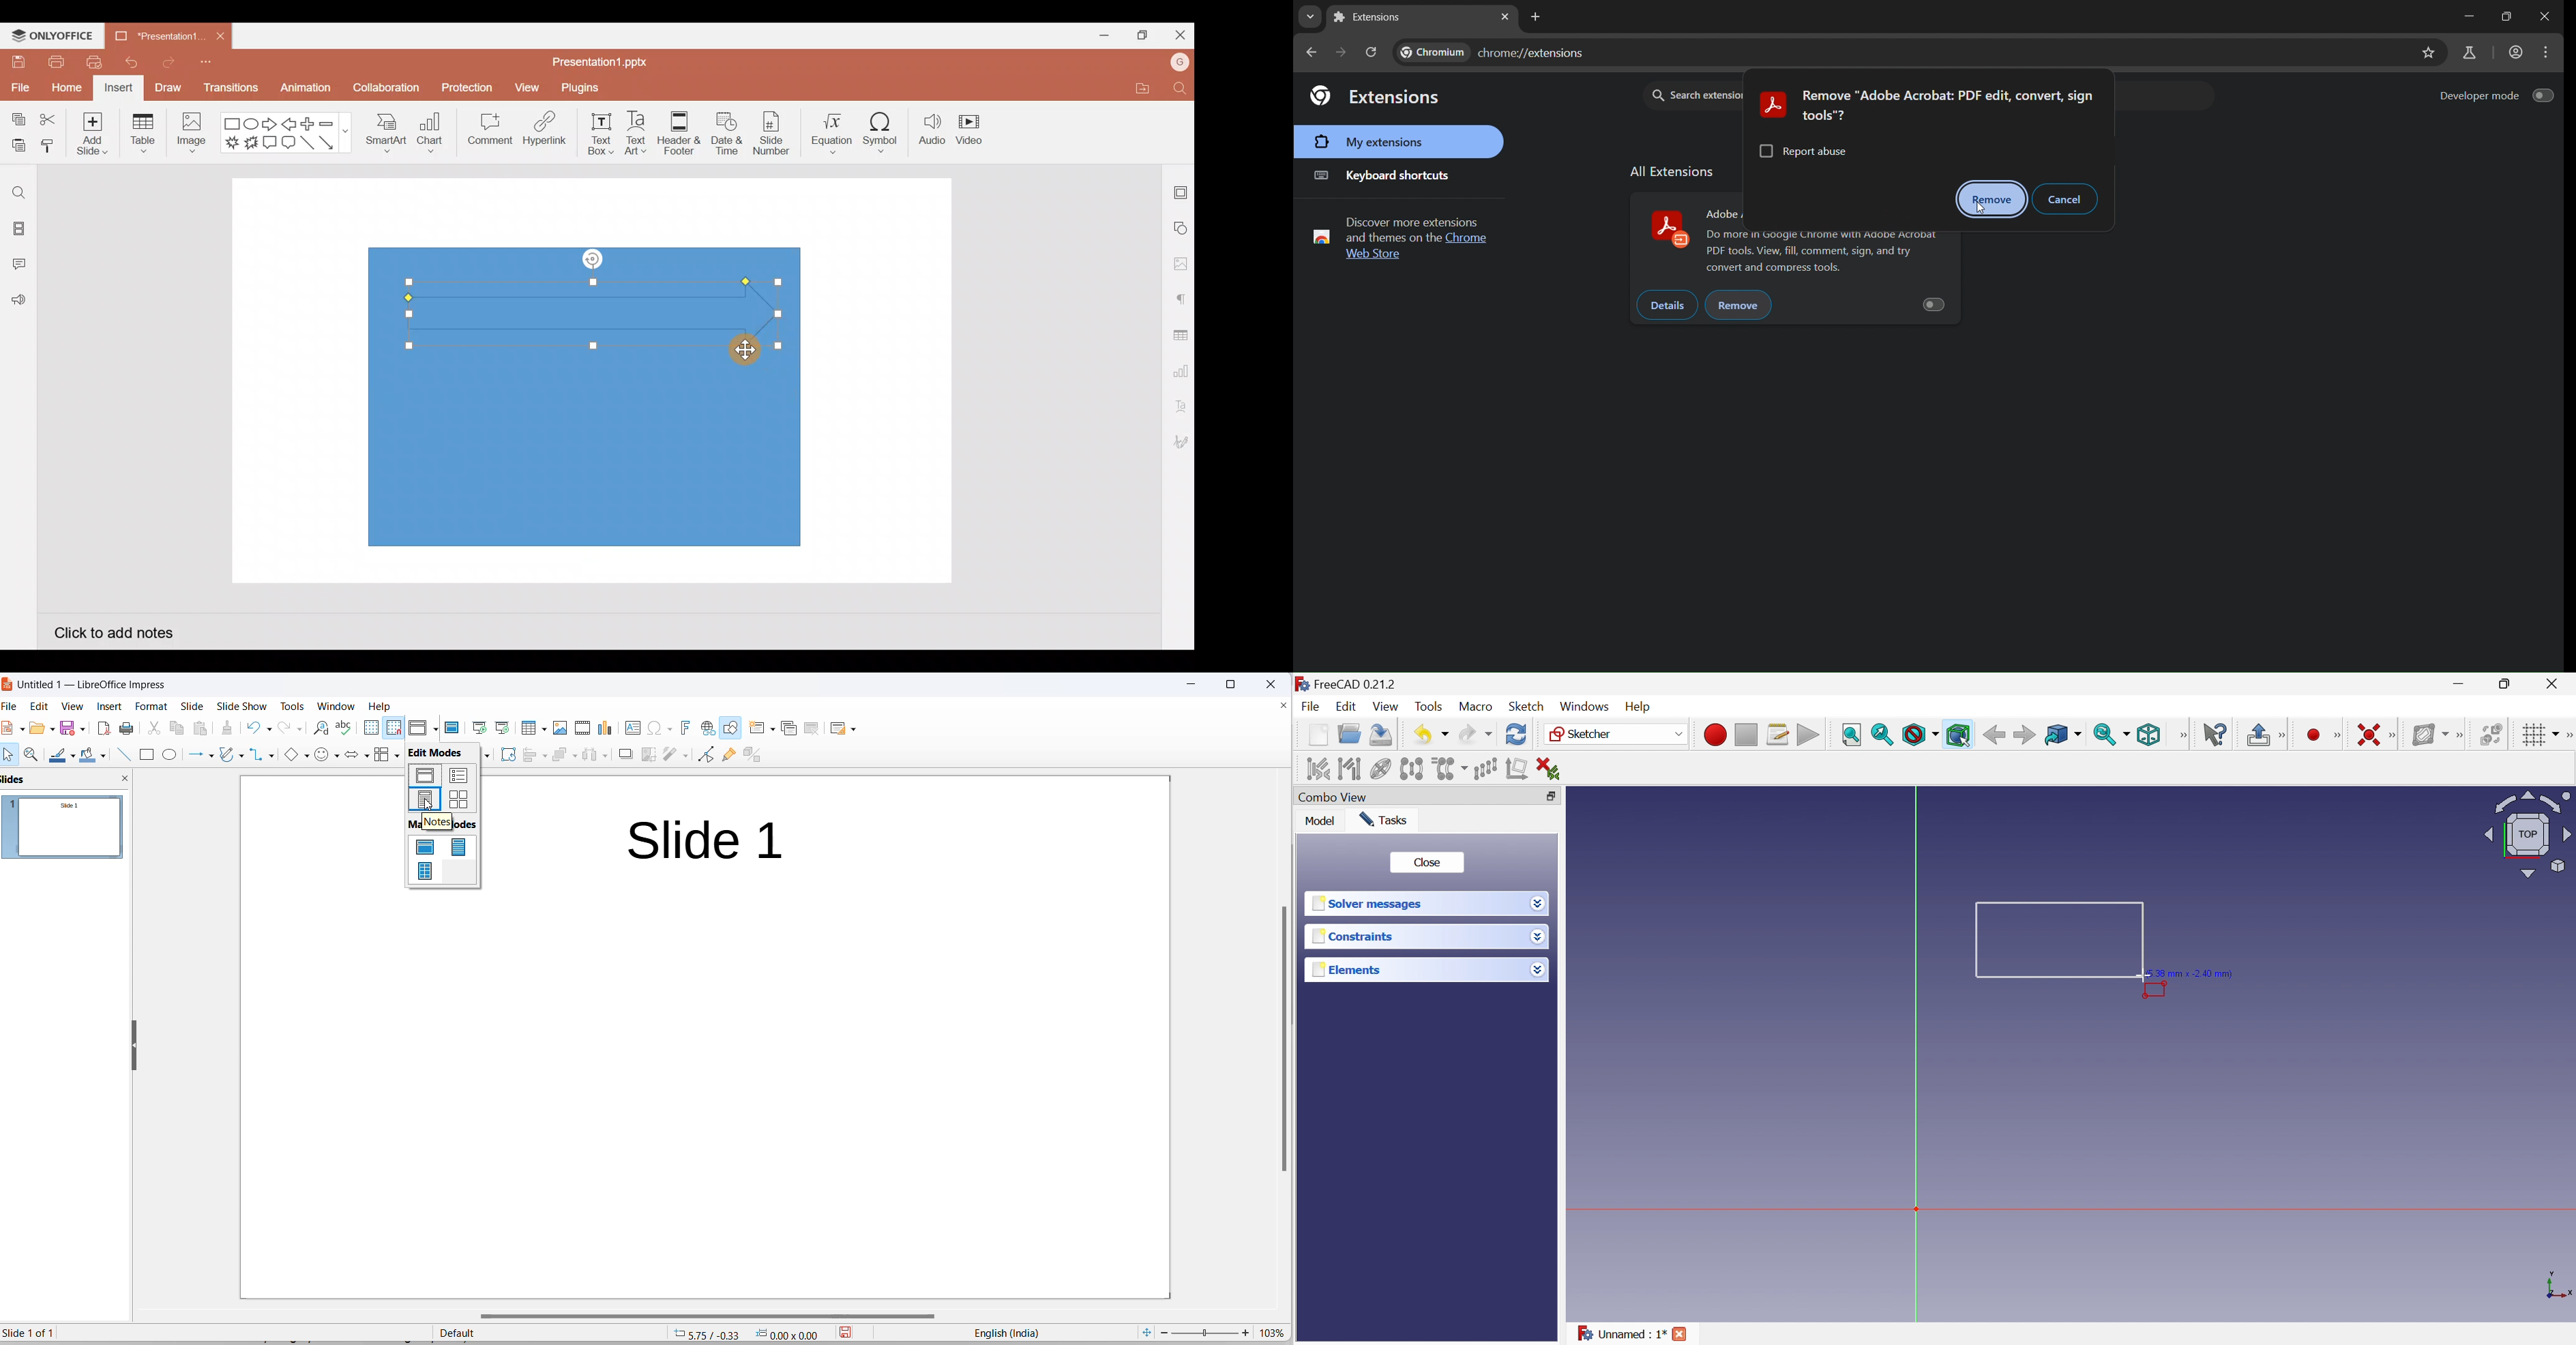  What do you see at coordinates (1699, 94) in the screenshot?
I see `Search extension` at bounding box center [1699, 94].